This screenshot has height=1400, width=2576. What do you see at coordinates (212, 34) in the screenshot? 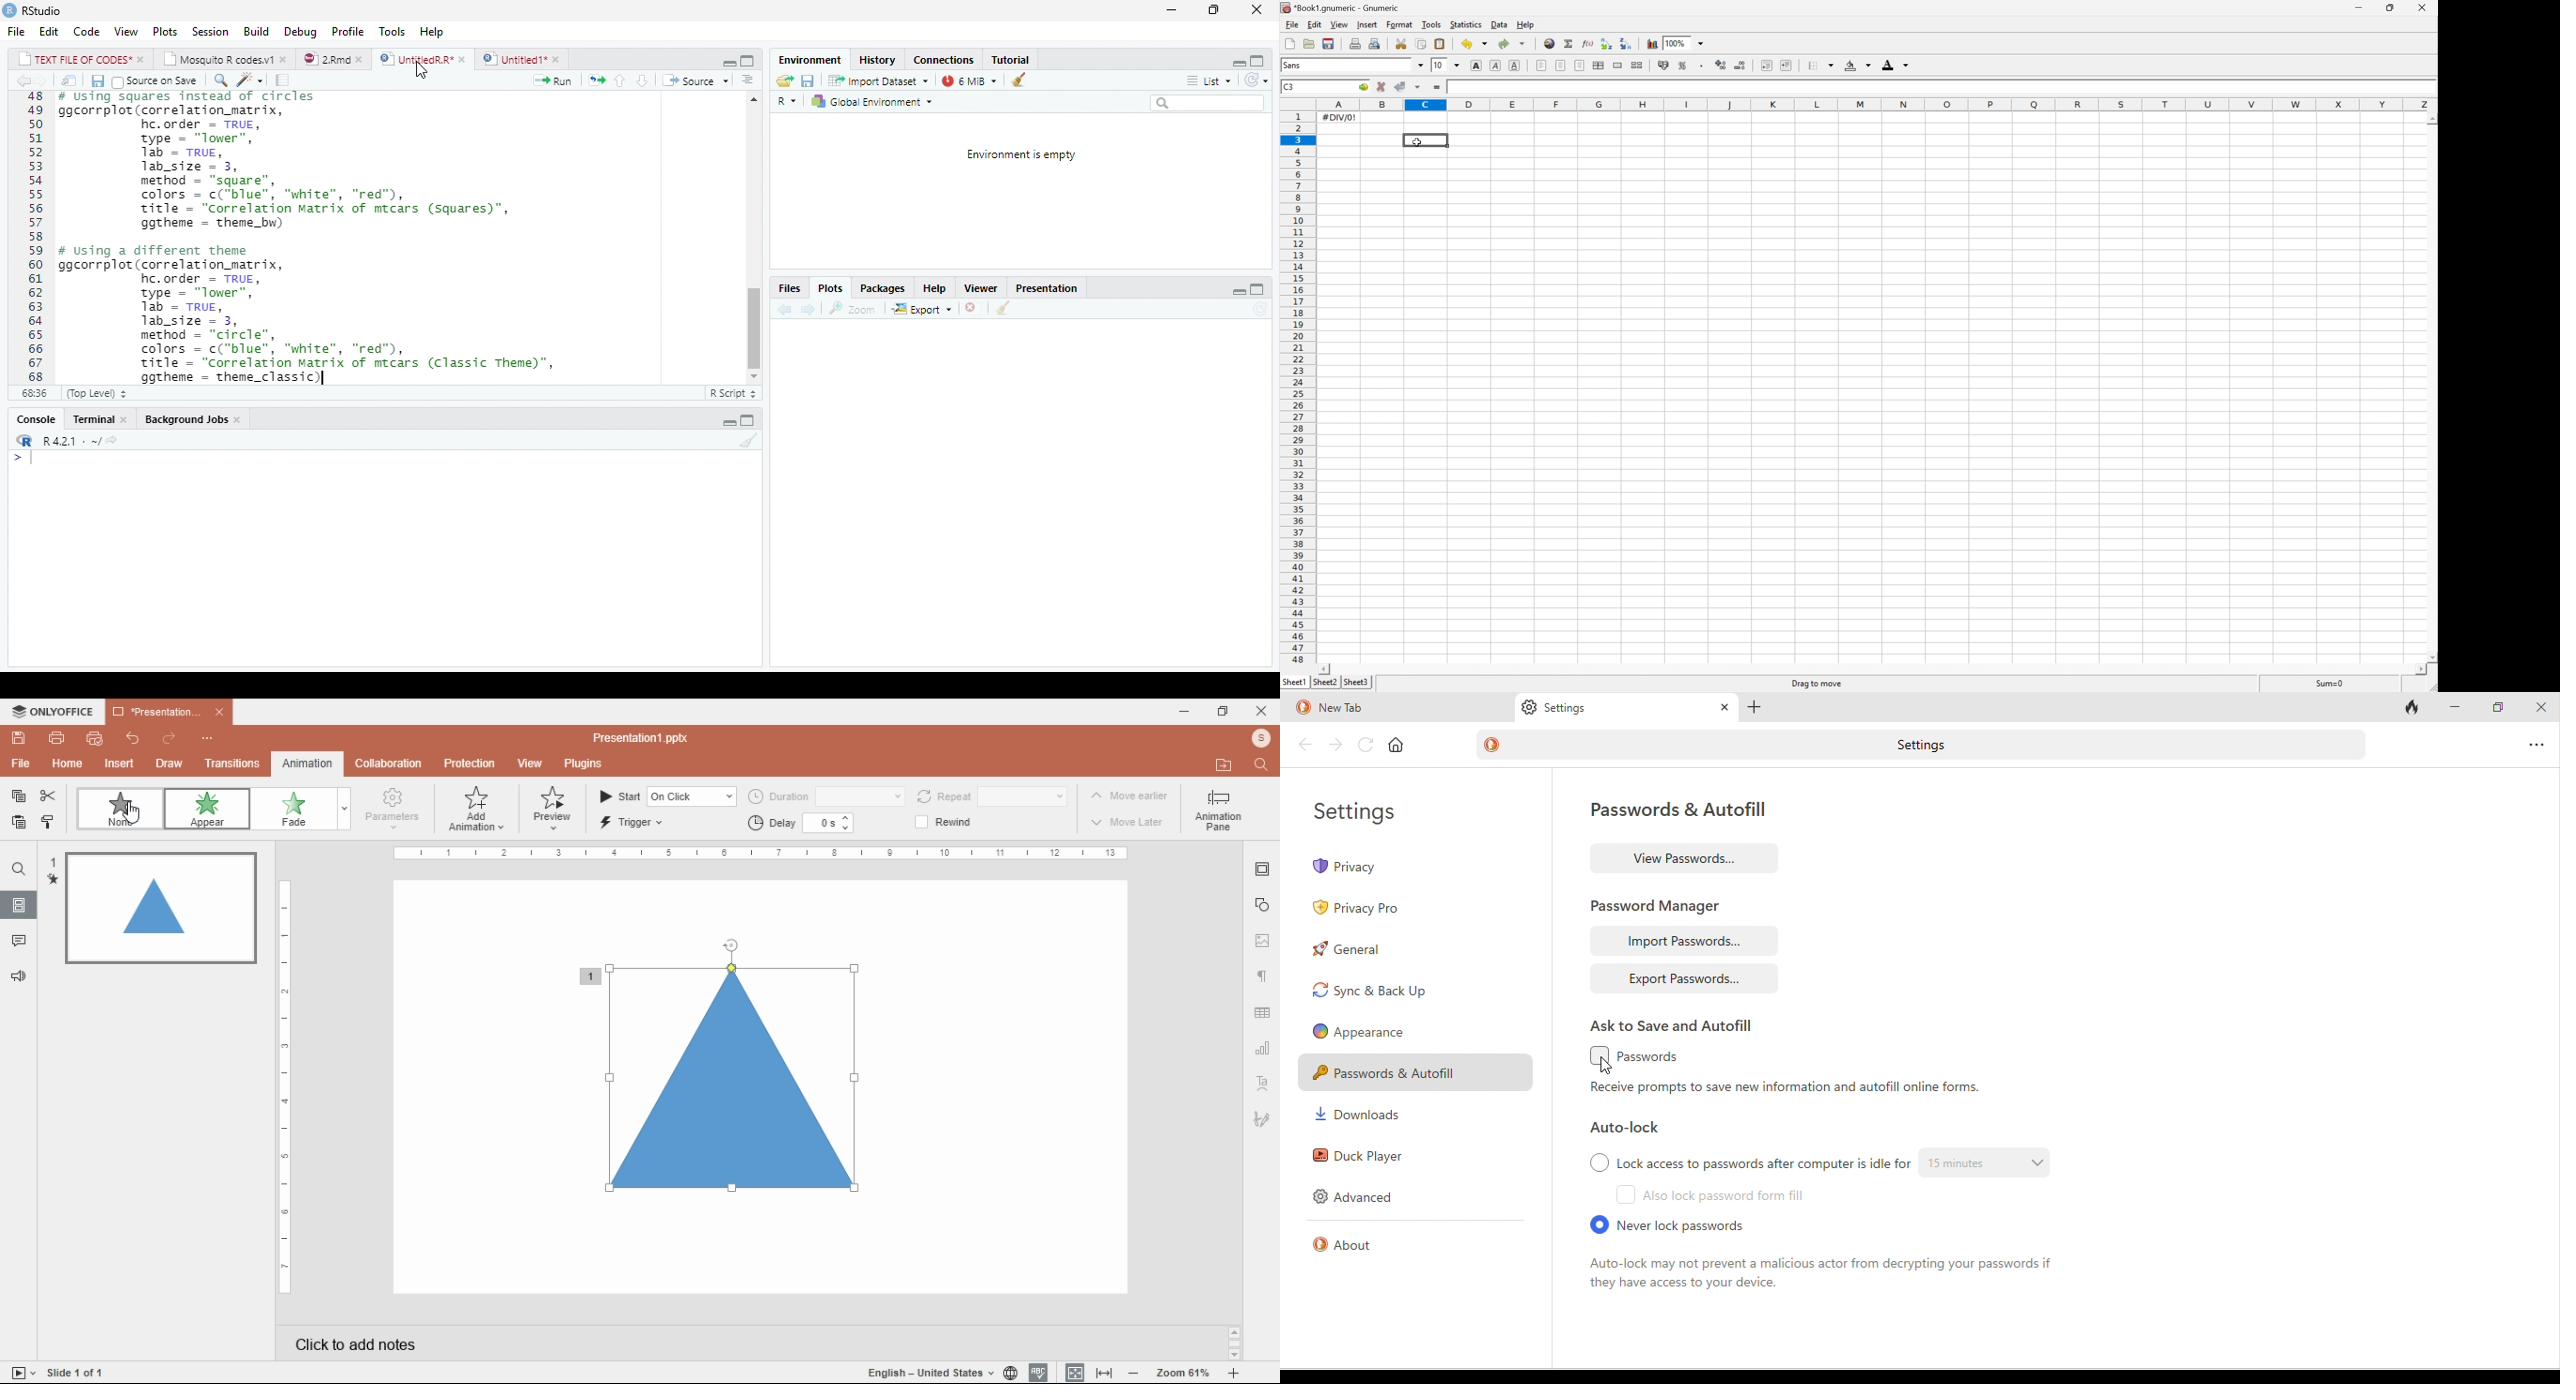
I see `Session` at bounding box center [212, 34].